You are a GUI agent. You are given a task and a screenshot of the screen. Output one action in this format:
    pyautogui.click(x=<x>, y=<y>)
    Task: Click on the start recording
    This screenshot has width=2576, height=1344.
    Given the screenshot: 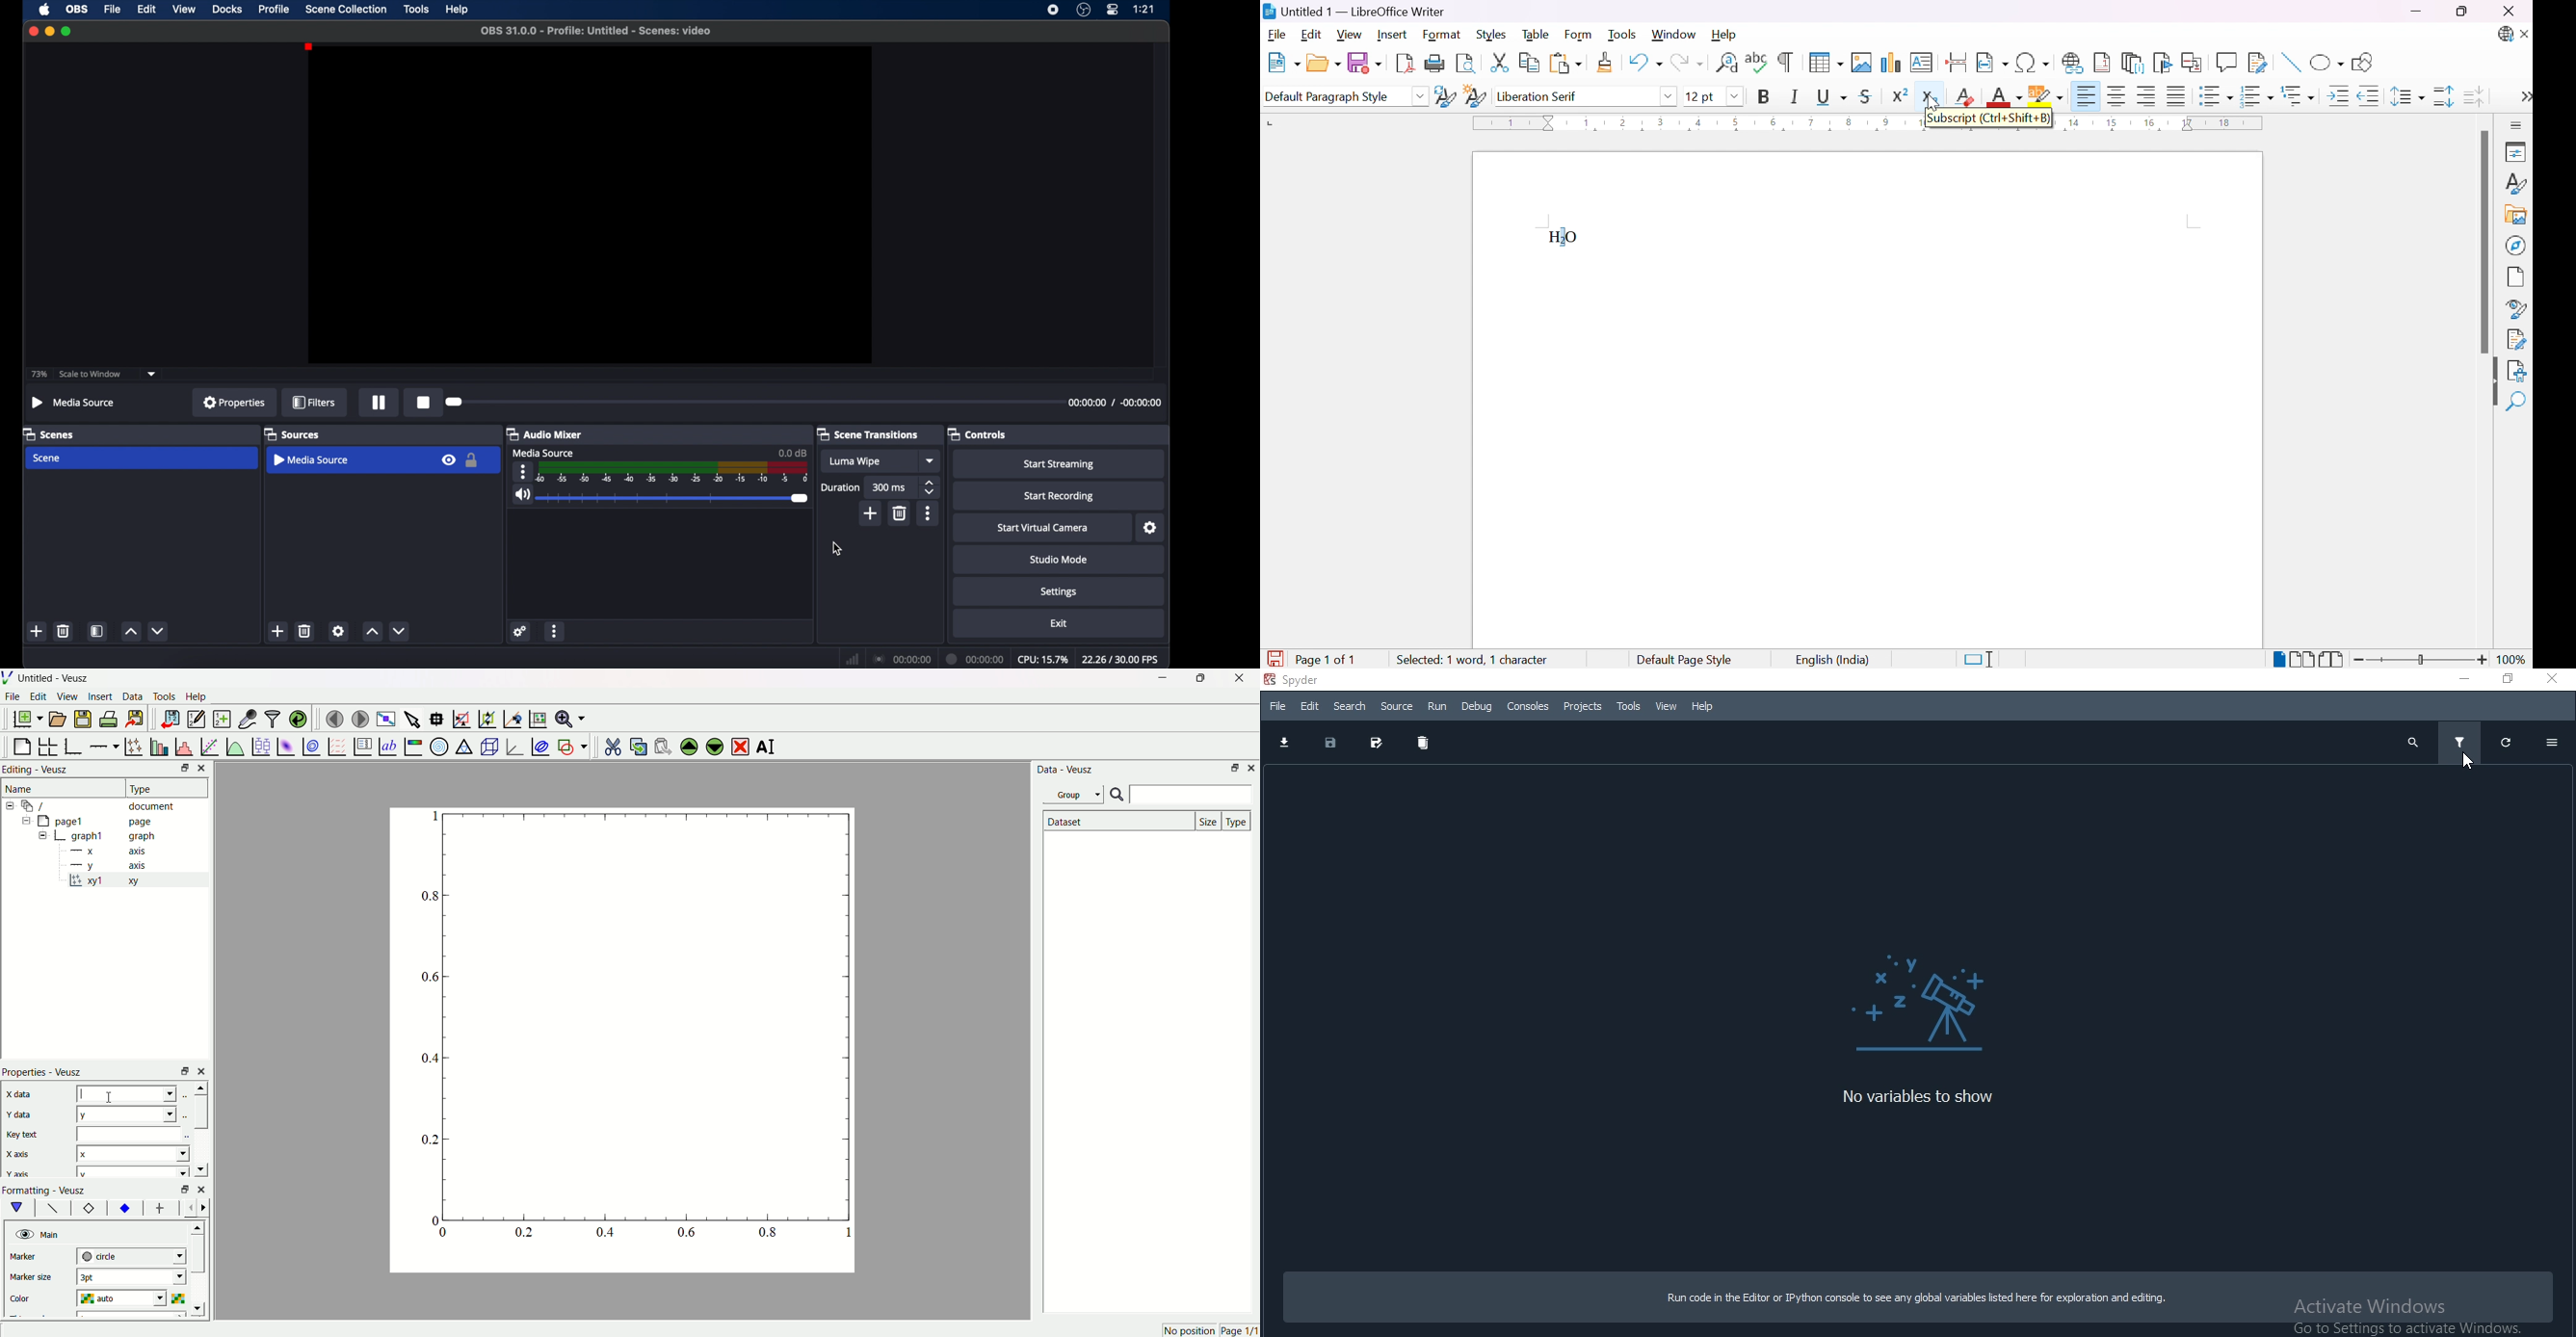 What is the action you would take?
    pyautogui.click(x=1061, y=495)
    